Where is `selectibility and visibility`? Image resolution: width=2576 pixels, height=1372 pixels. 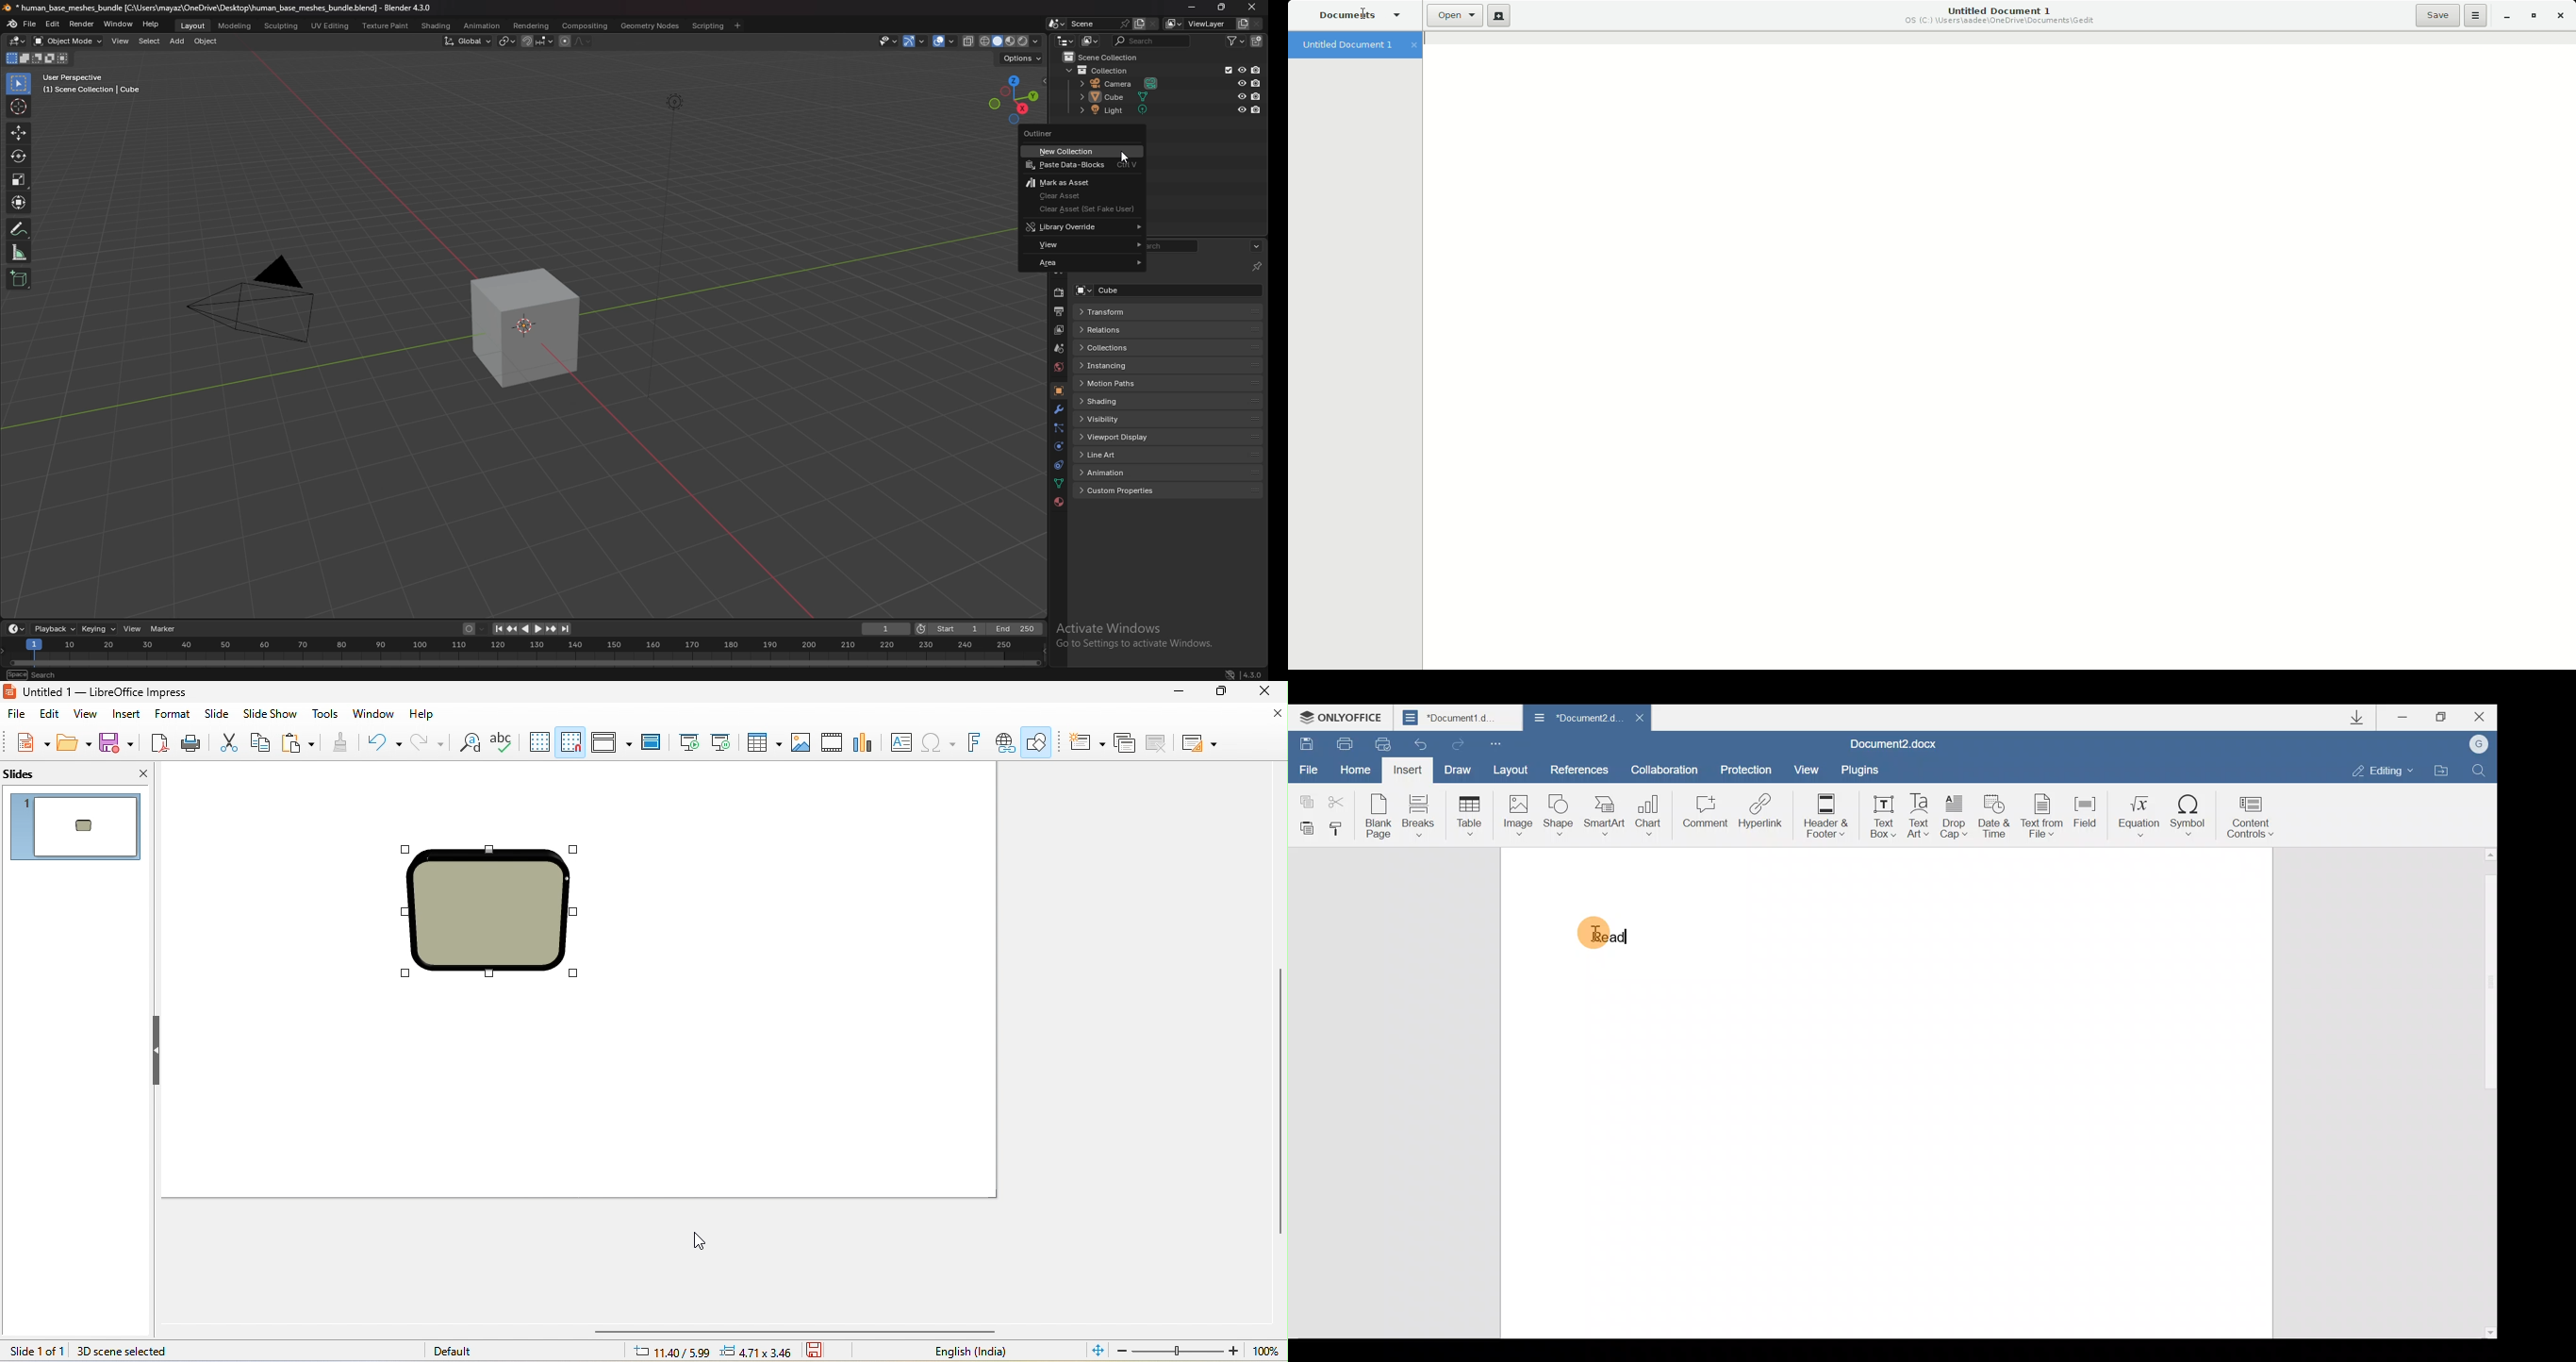 selectibility and visibility is located at coordinates (890, 41).